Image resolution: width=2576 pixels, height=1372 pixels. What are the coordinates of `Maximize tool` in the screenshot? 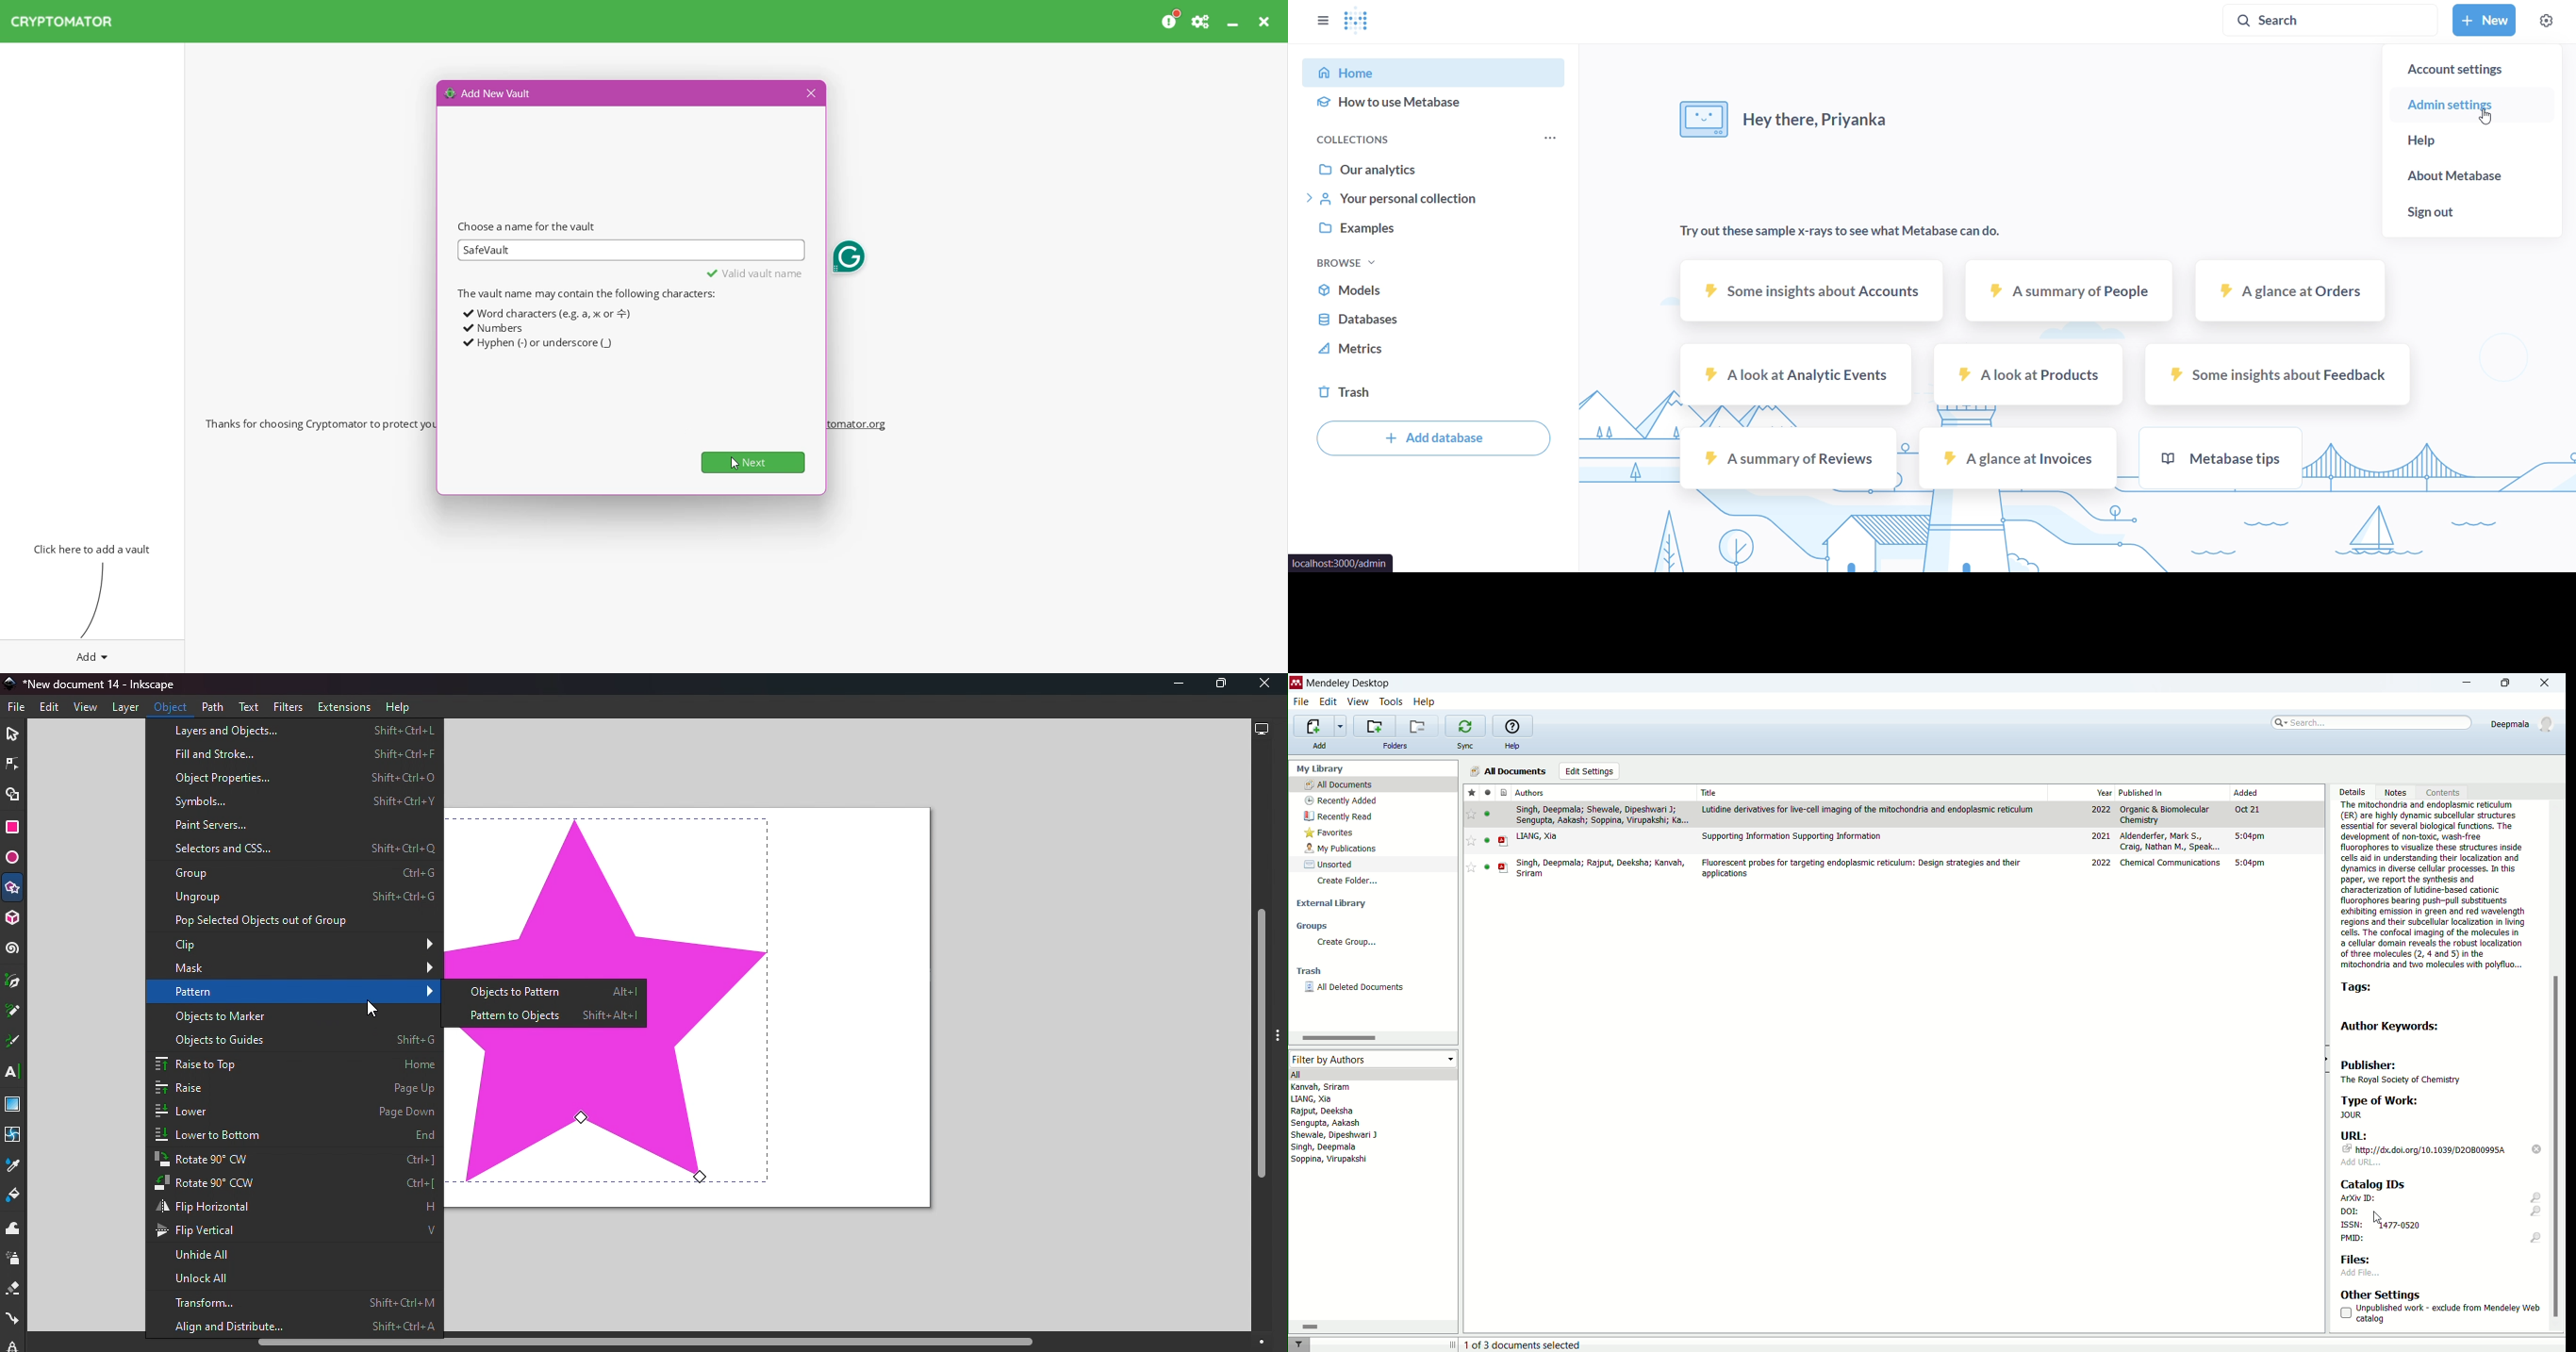 It's located at (1216, 684).